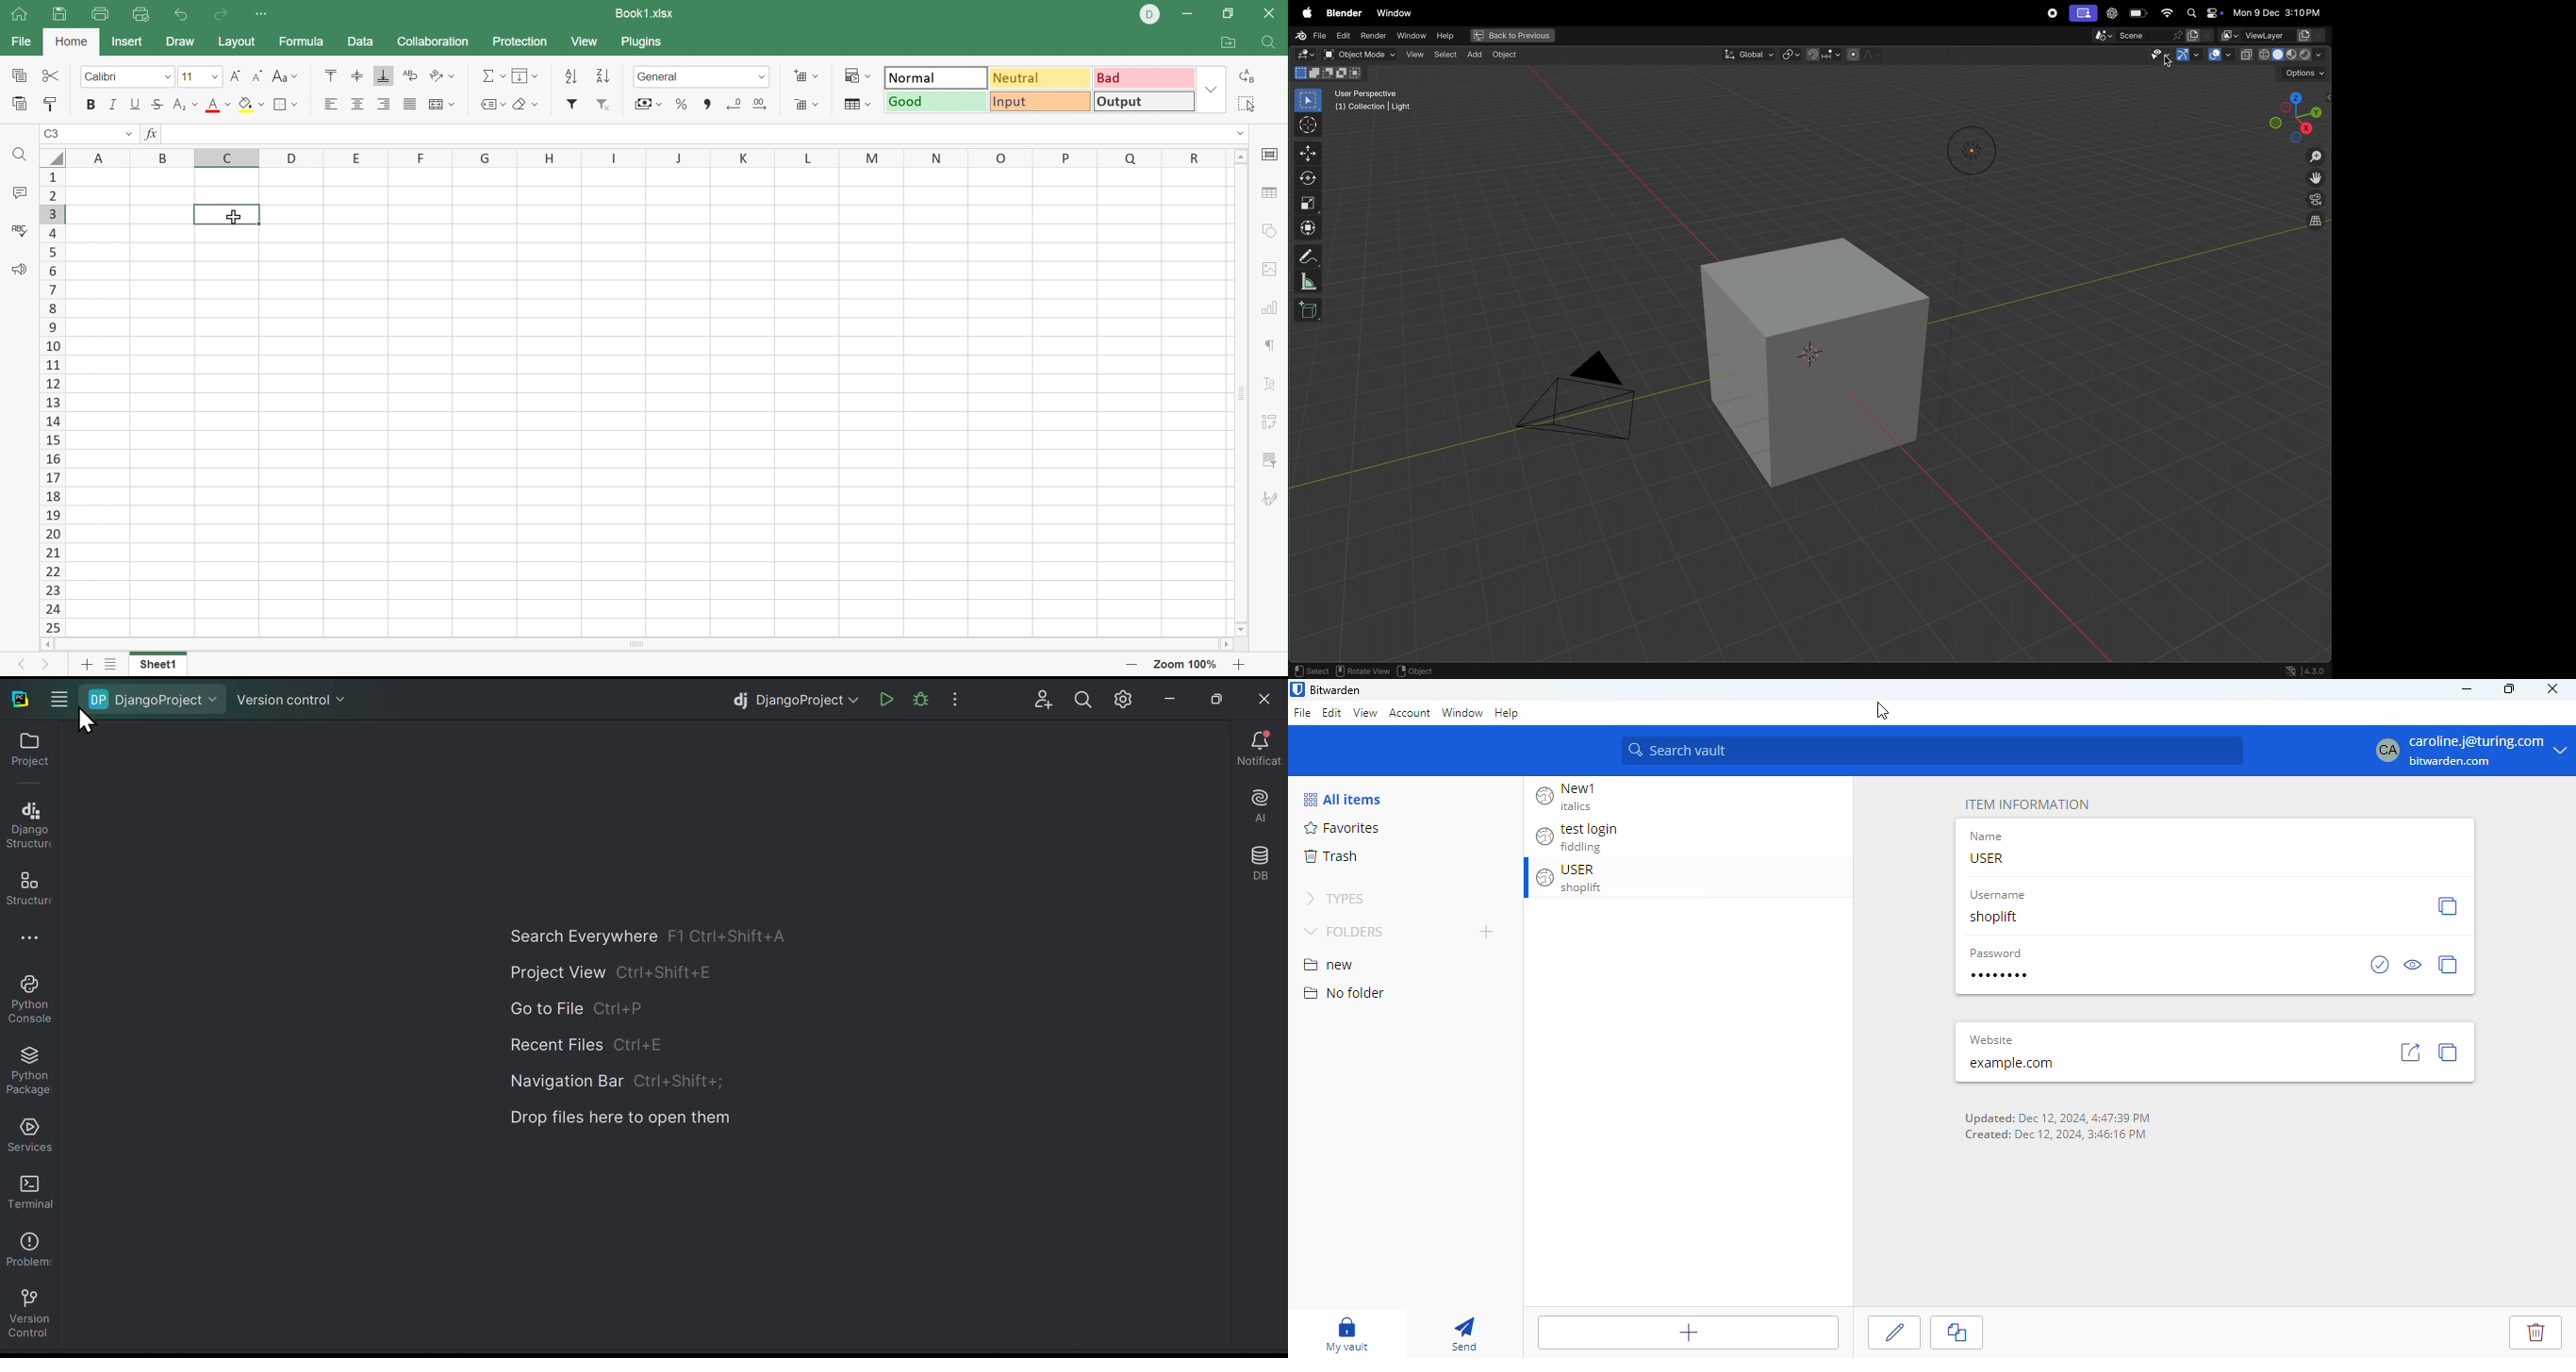  What do you see at coordinates (1867, 55) in the screenshot?
I see `falloff` at bounding box center [1867, 55].